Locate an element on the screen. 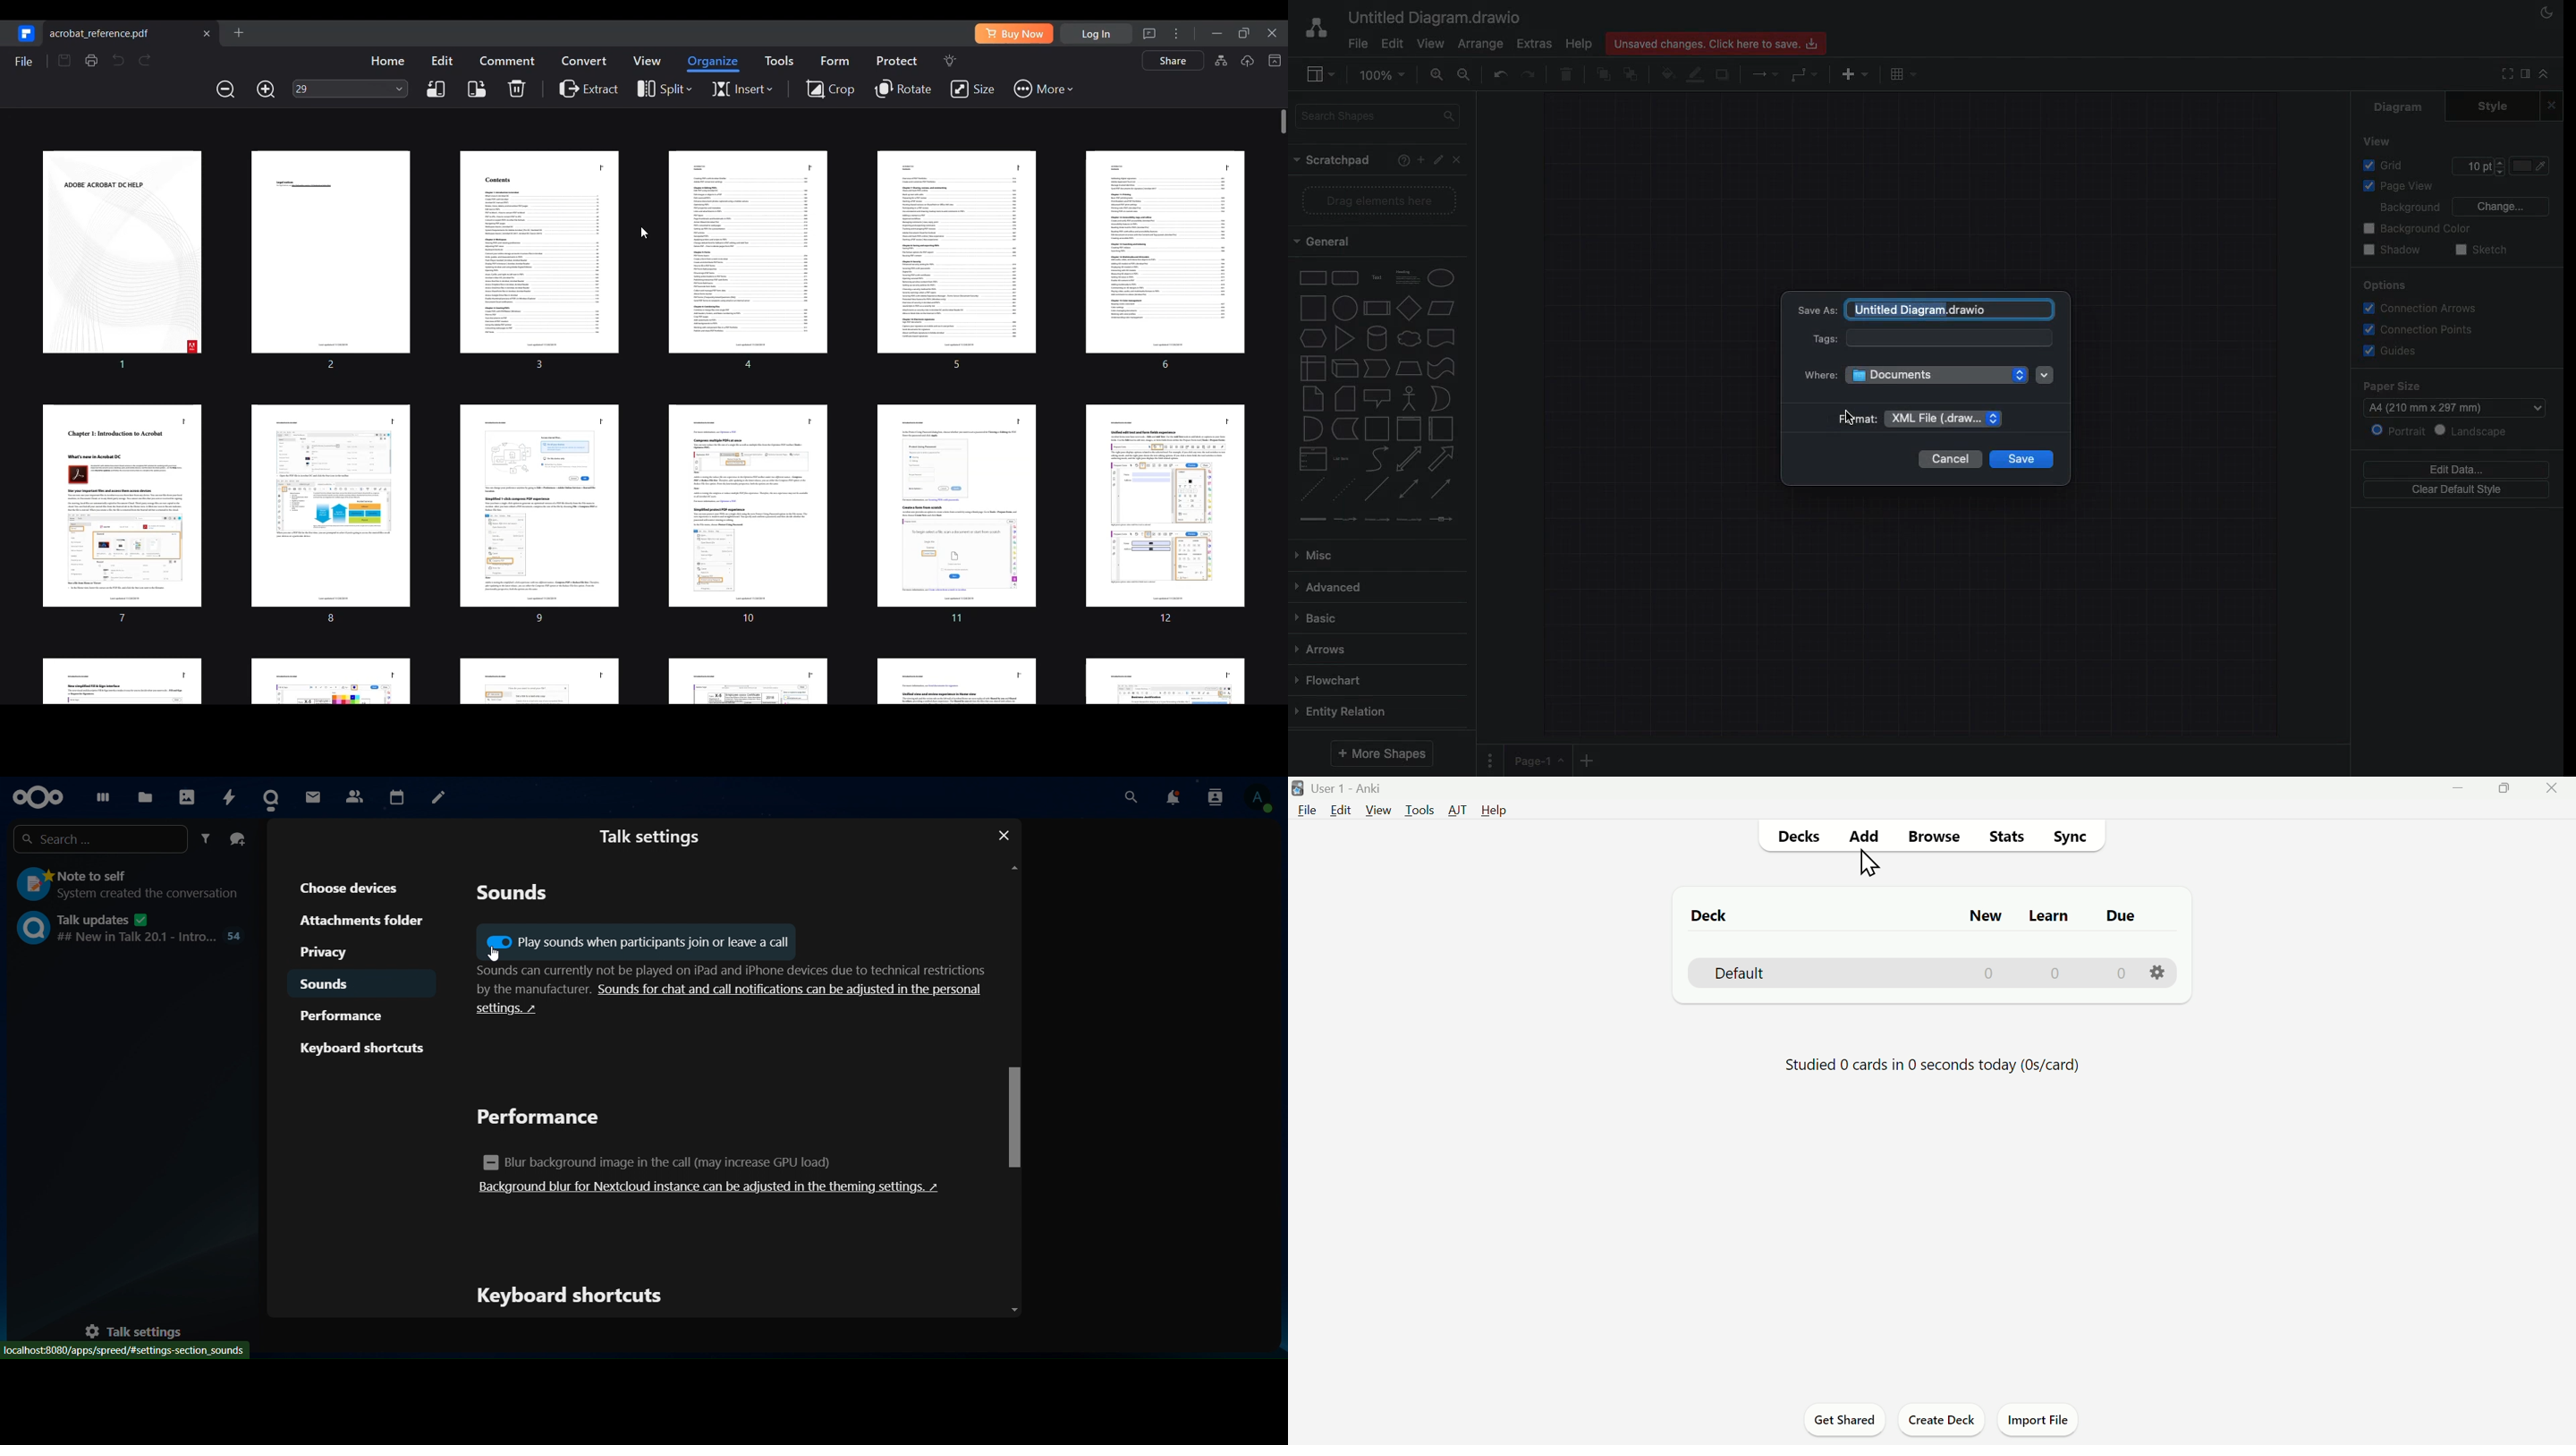 Image resolution: width=2576 pixels, height=1456 pixels. Insert is located at coordinates (1853, 75).